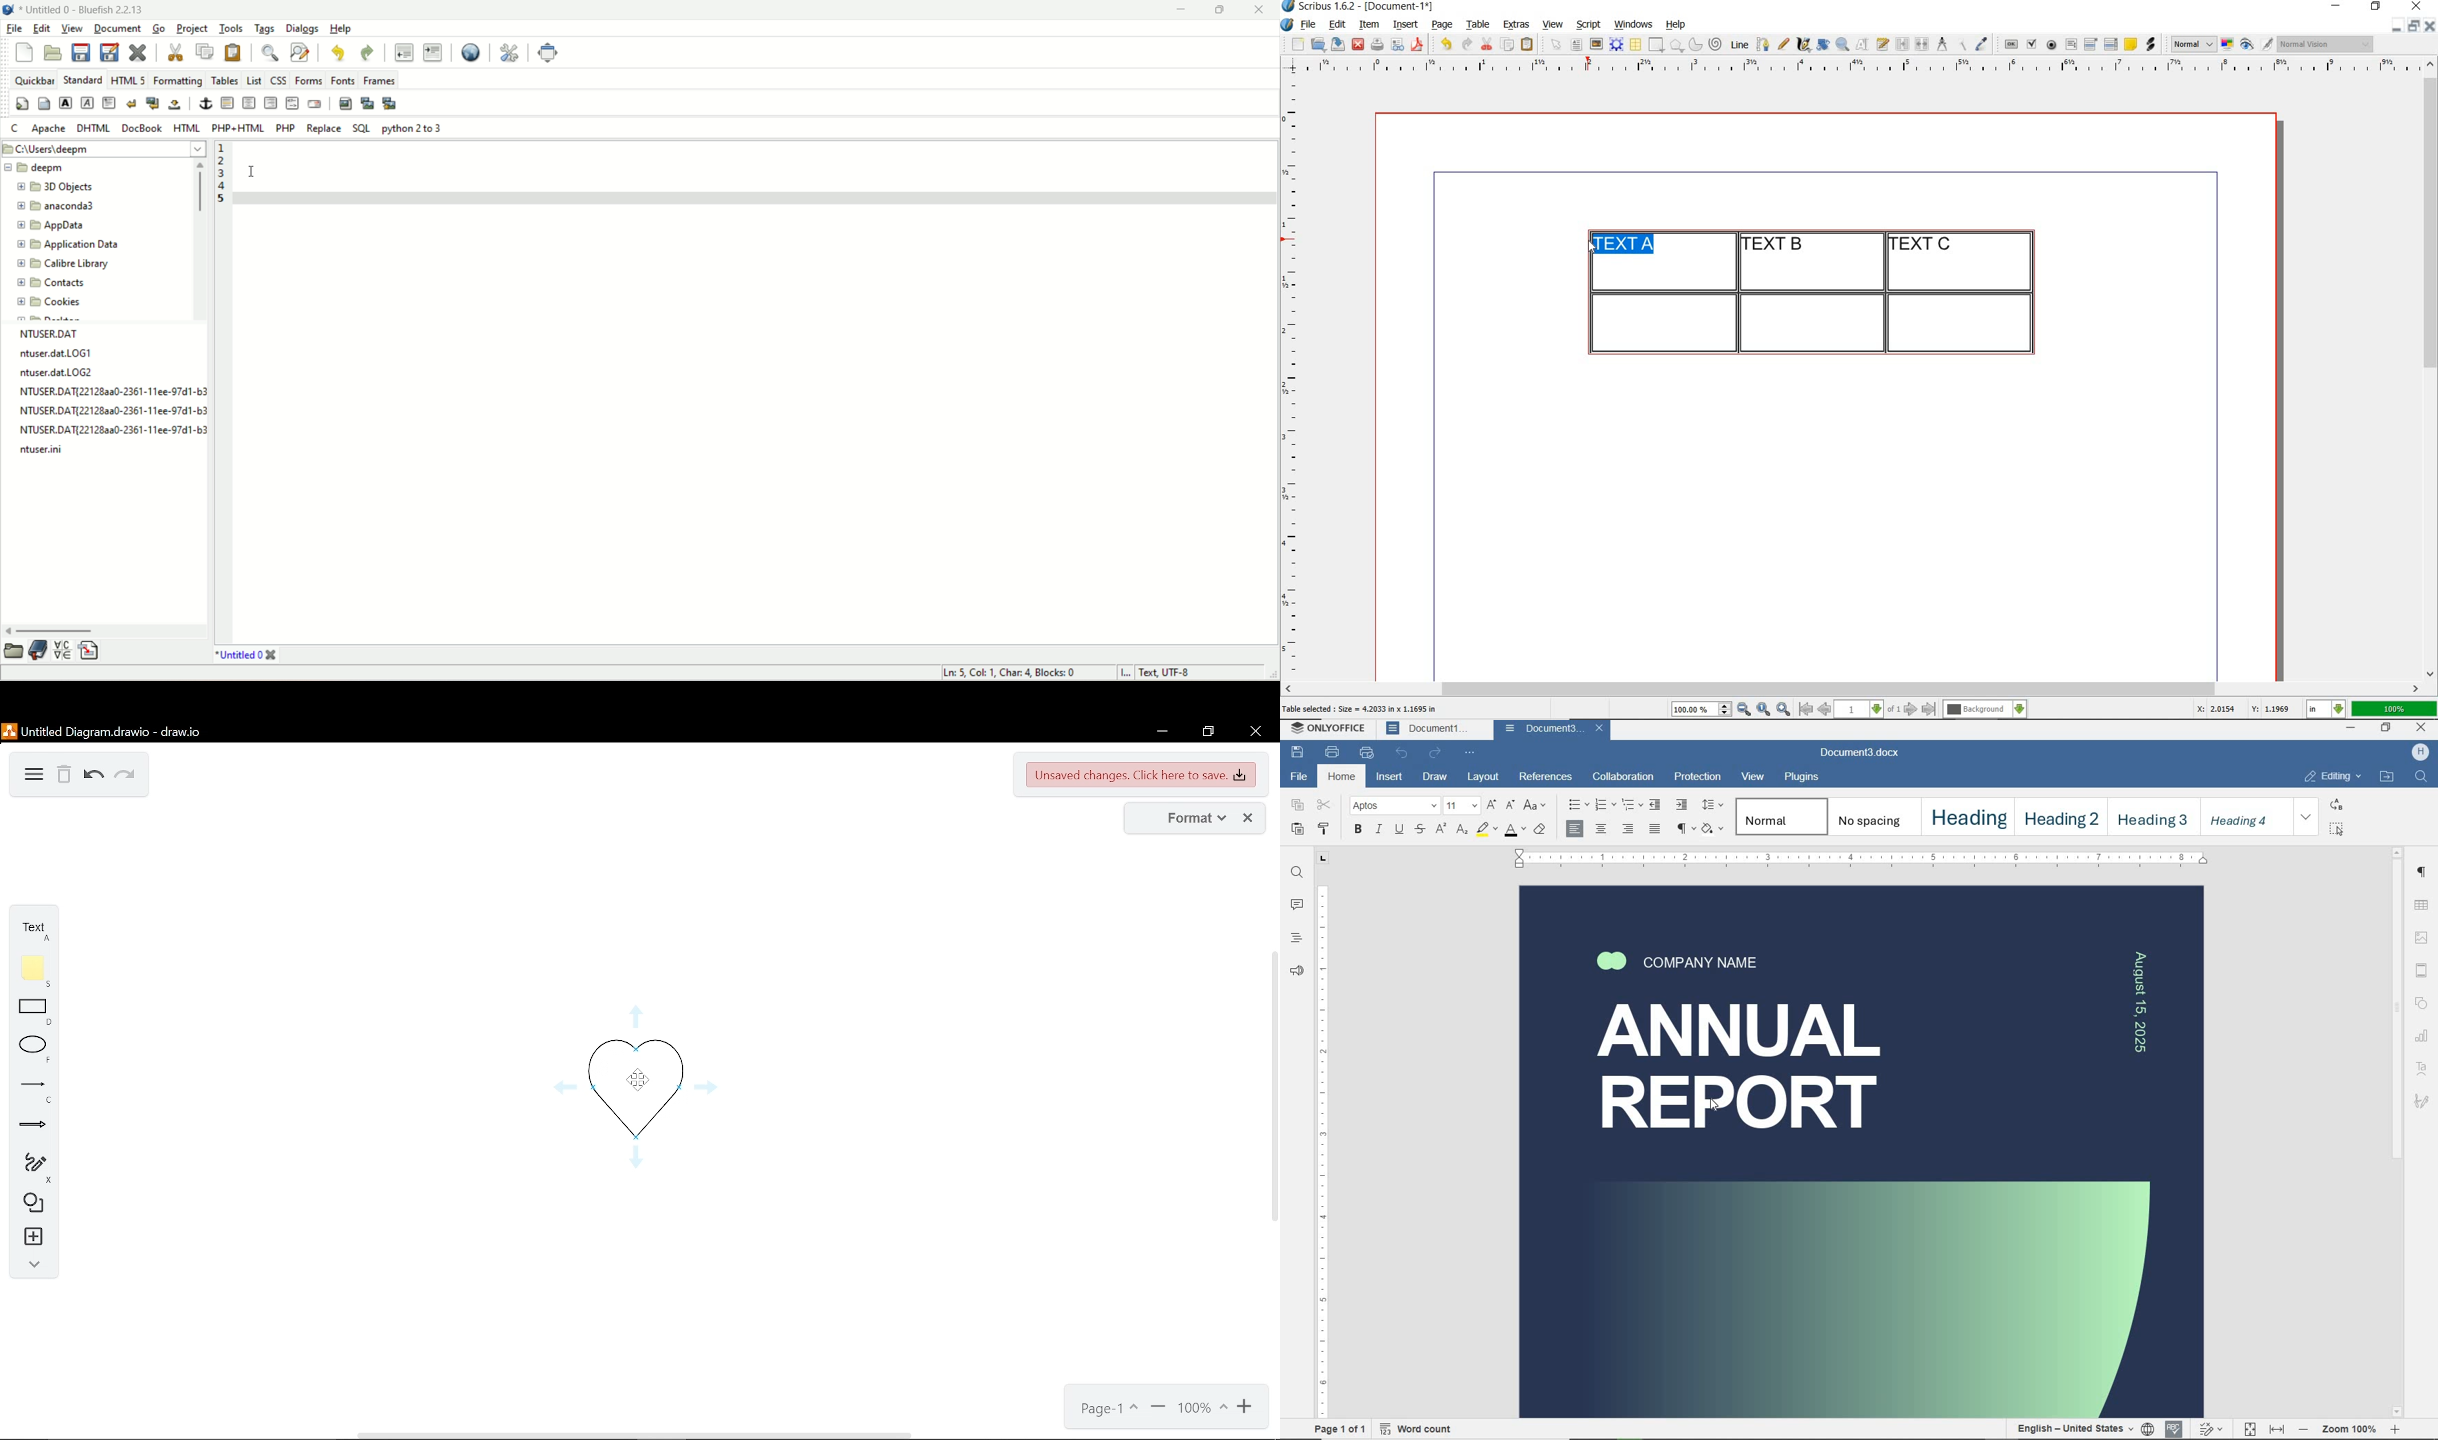 This screenshot has width=2464, height=1456. Describe the element at coordinates (1310, 25) in the screenshot. I see `file` at that location.